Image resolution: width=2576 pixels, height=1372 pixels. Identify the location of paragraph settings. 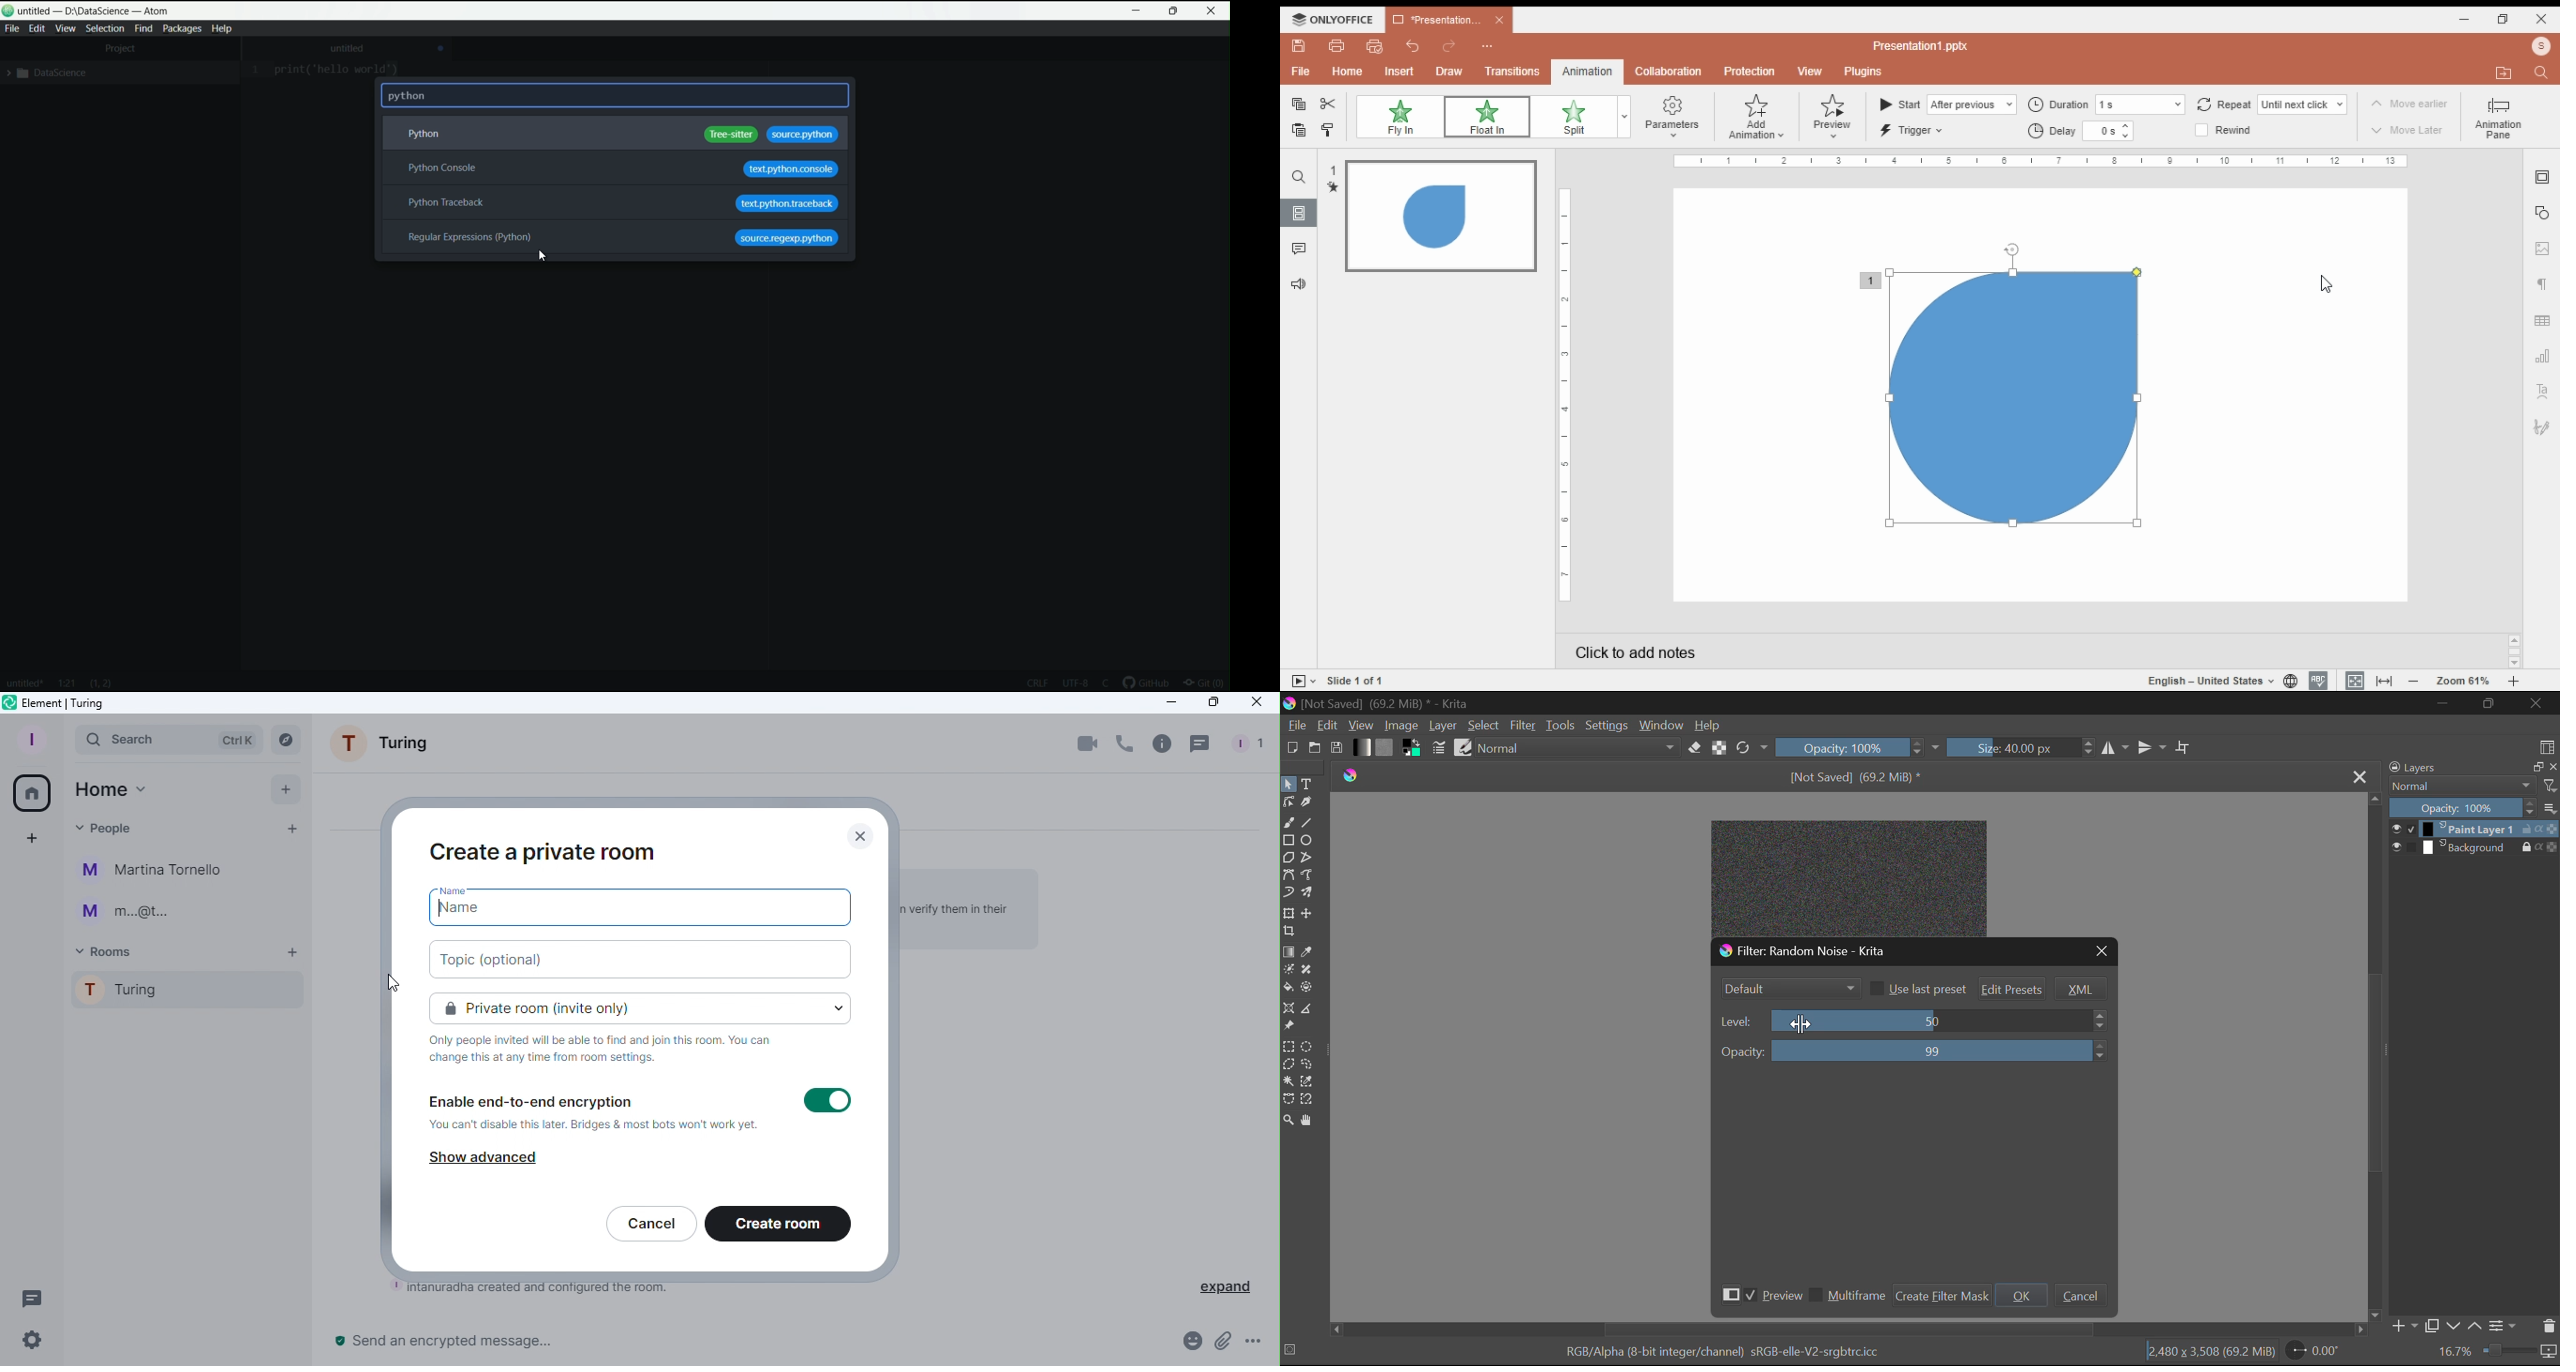
(2543, 283).